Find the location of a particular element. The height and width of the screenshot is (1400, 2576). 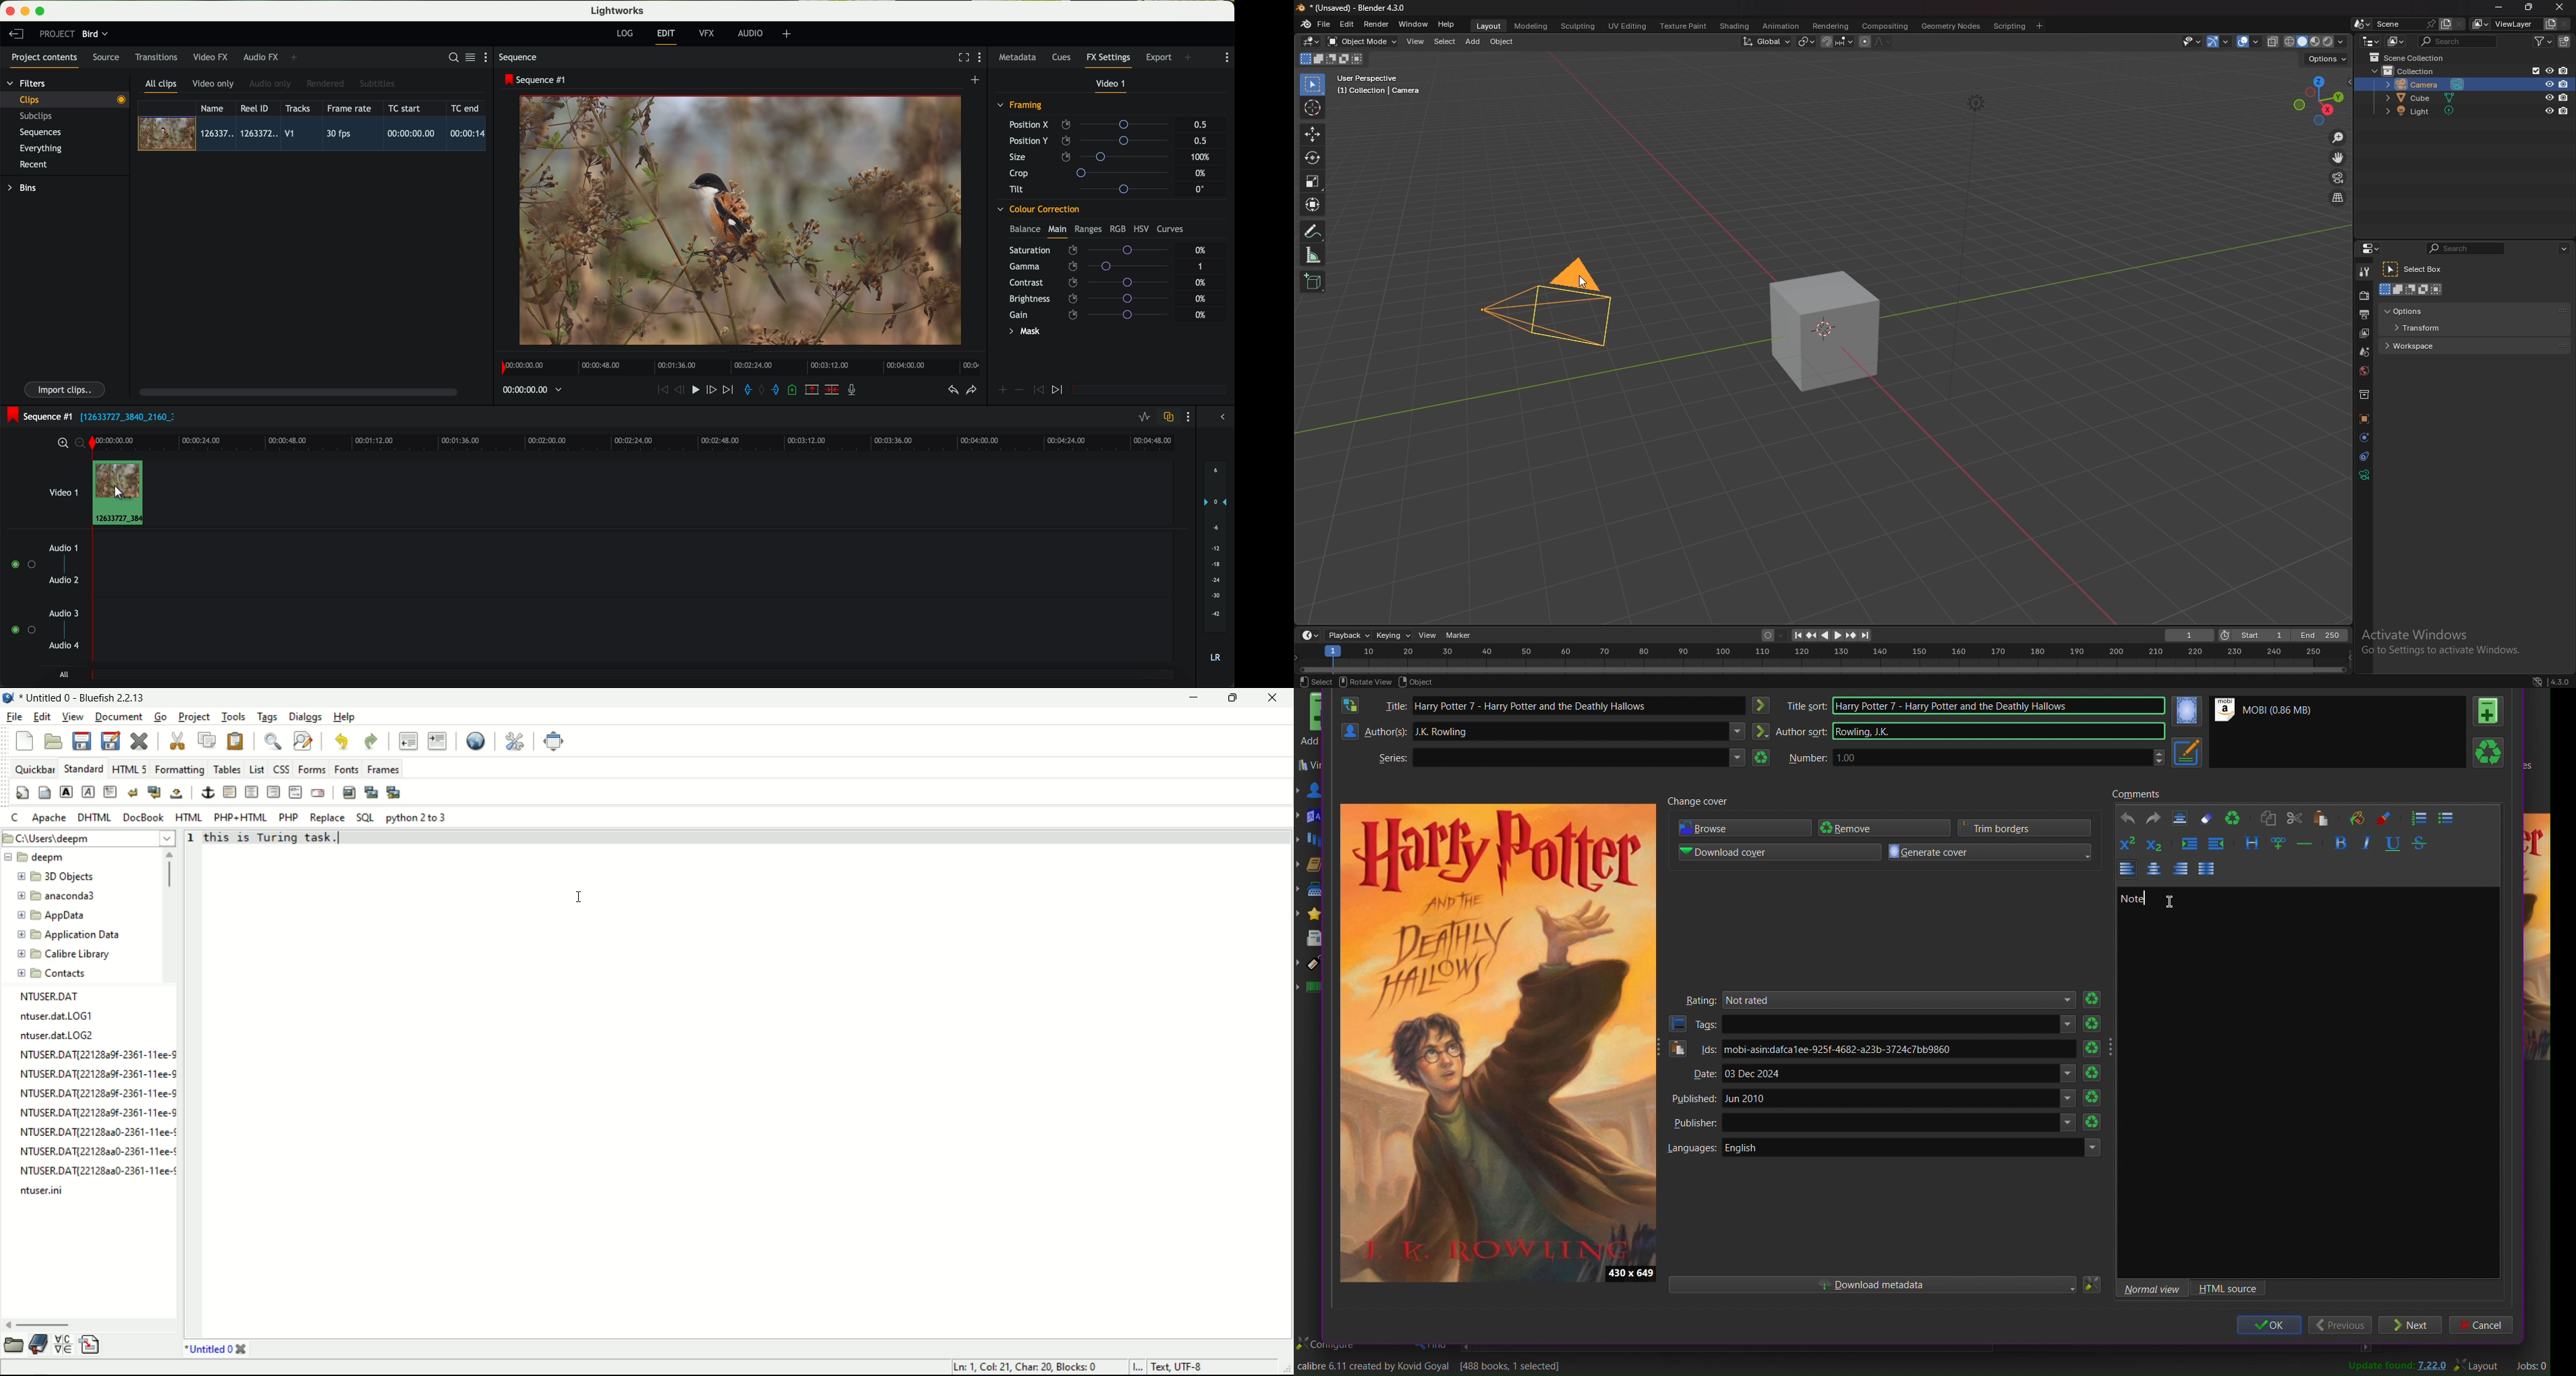

Reel ID is located at coordinates (257, 108).